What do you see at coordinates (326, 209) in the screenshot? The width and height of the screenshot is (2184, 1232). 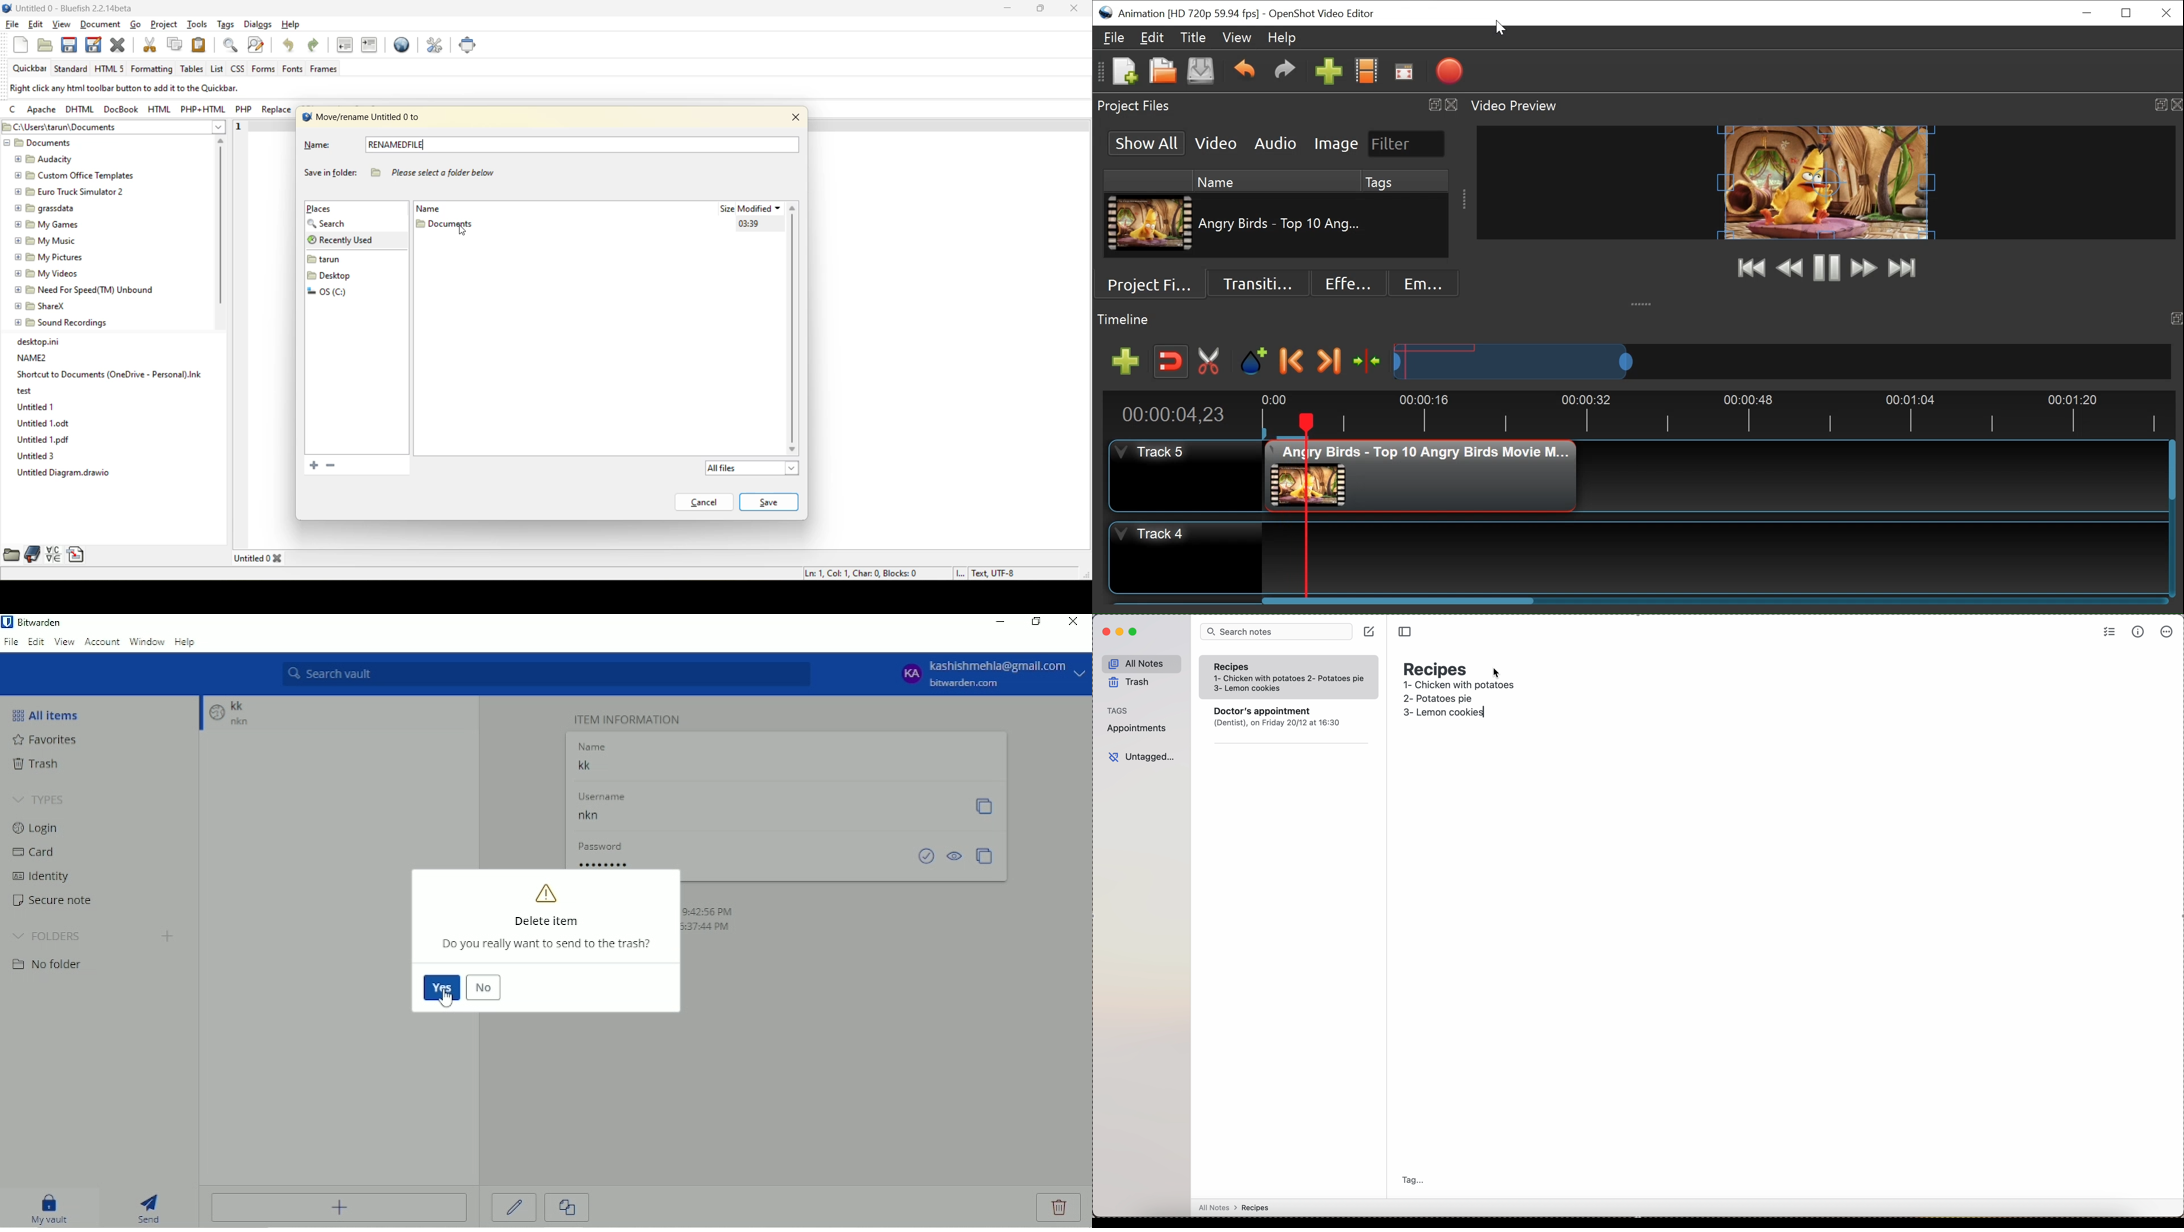 I see `places` at bounding box center [326, 209].